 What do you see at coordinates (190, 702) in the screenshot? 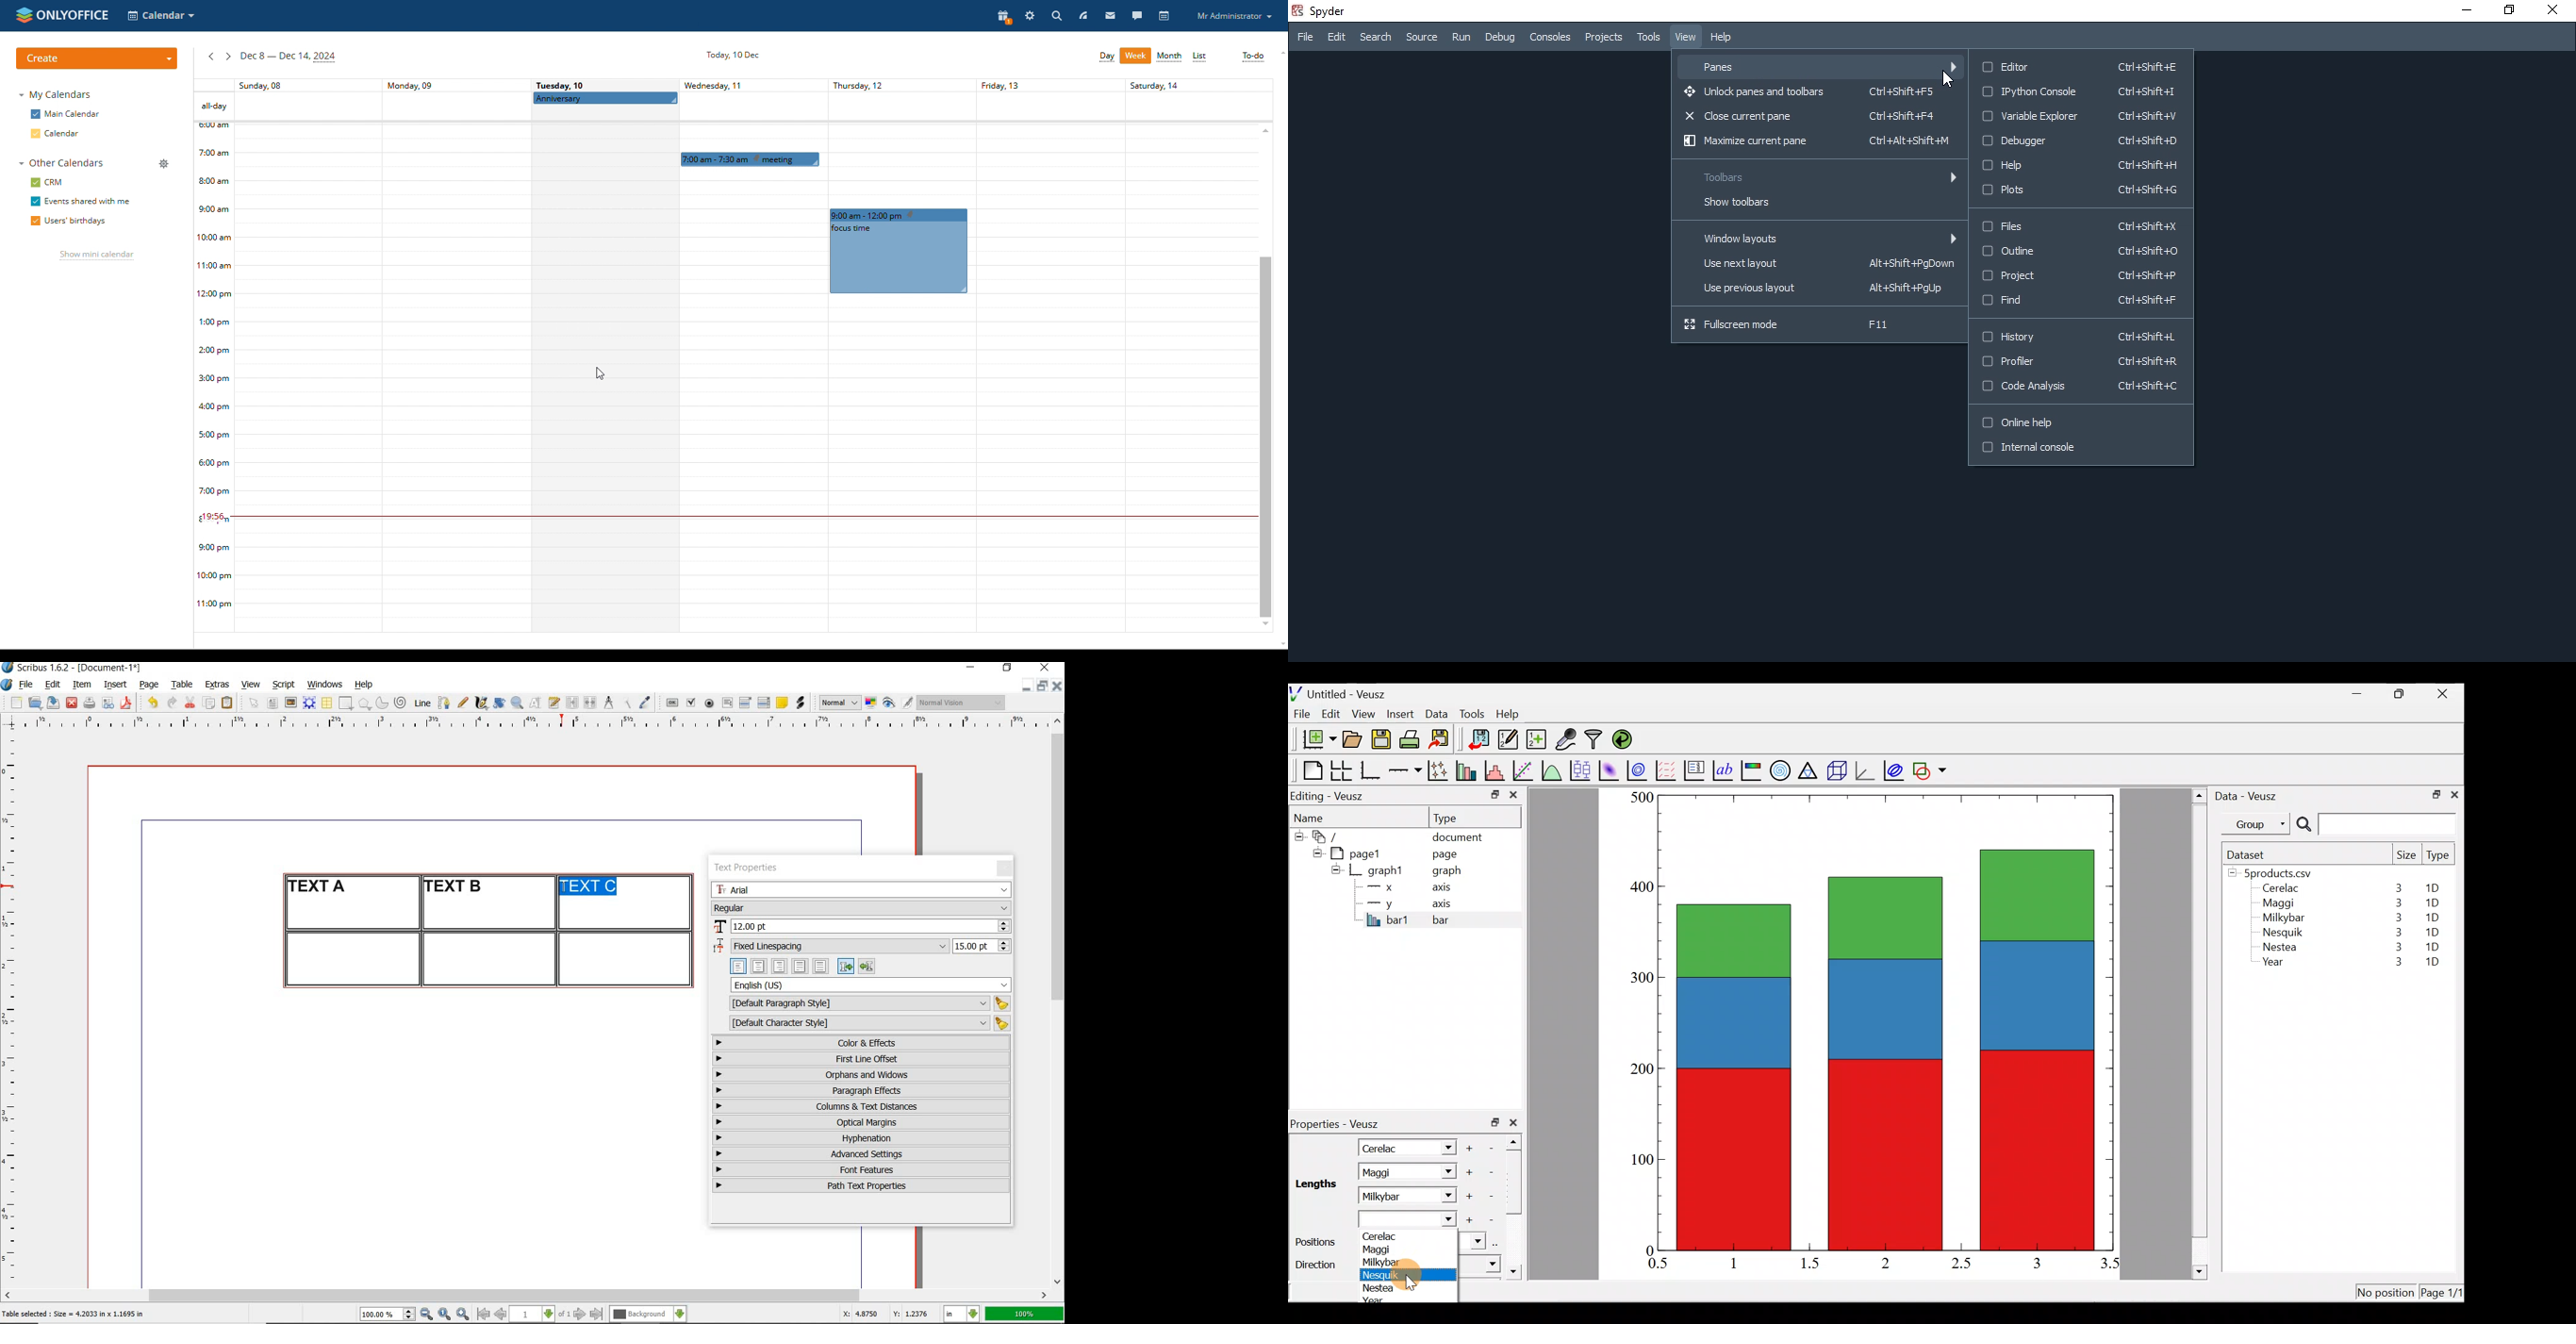
I see `cut` at bounding box center [190, 702].